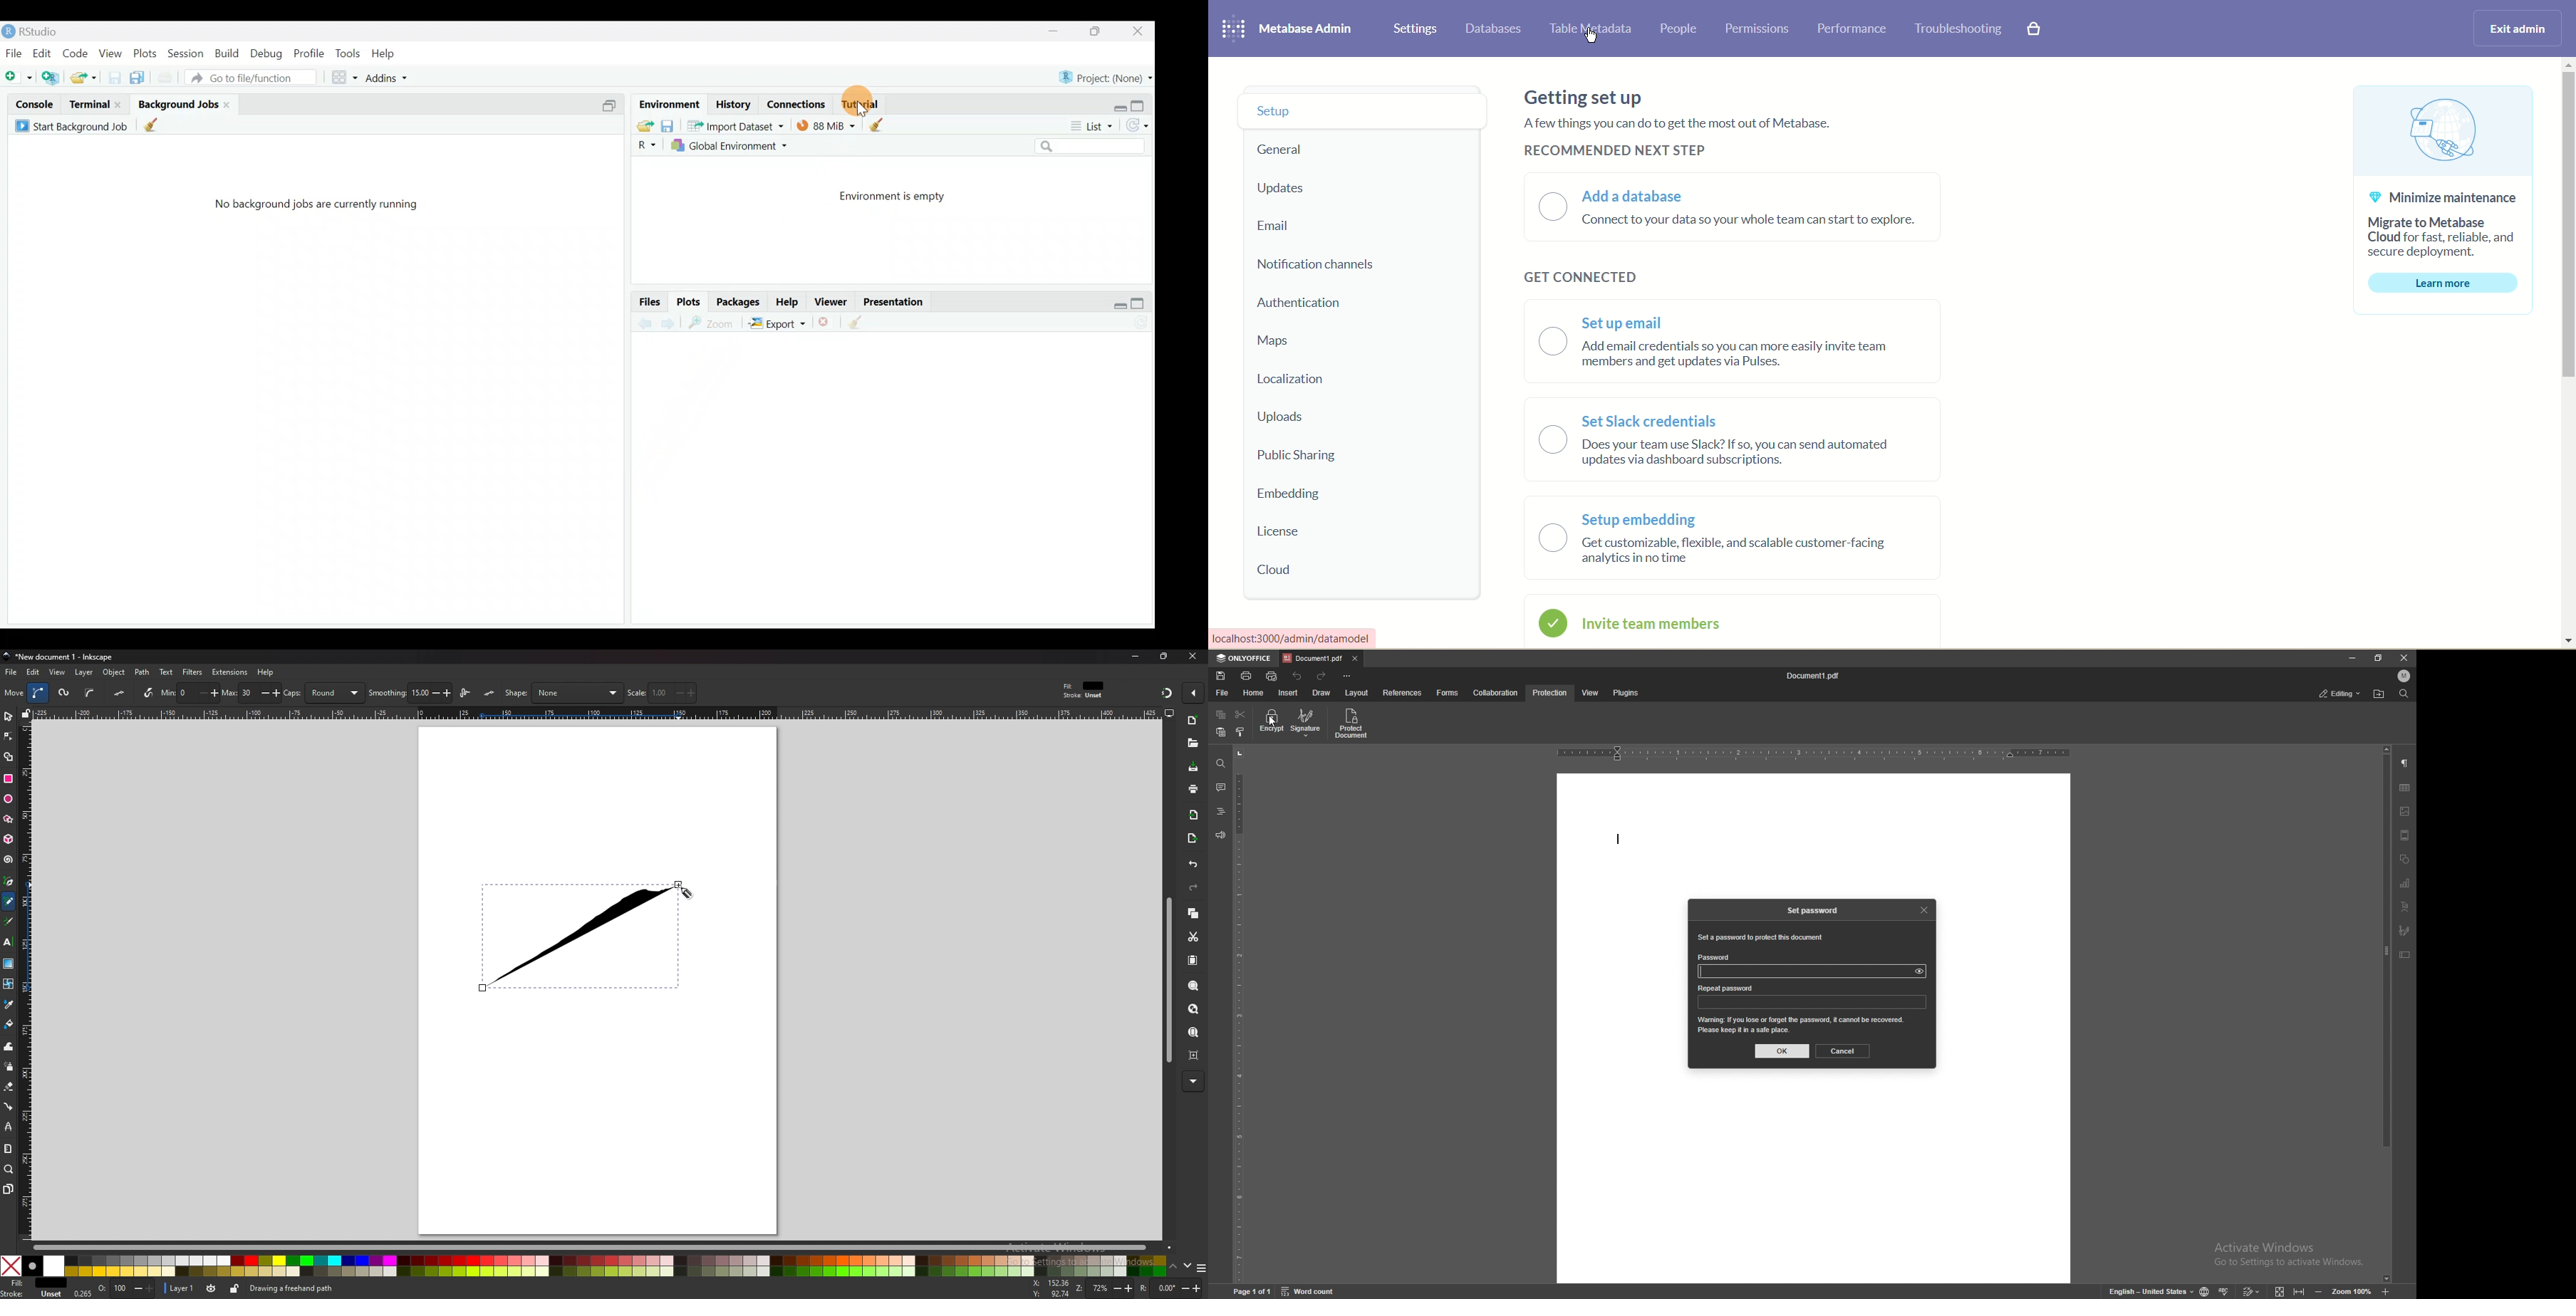 This screenshot has height=1316, width=2576. What do you see at coordinates (348, 52) in the screenshot?
I see `Tools` at bounding box center [348, 52].